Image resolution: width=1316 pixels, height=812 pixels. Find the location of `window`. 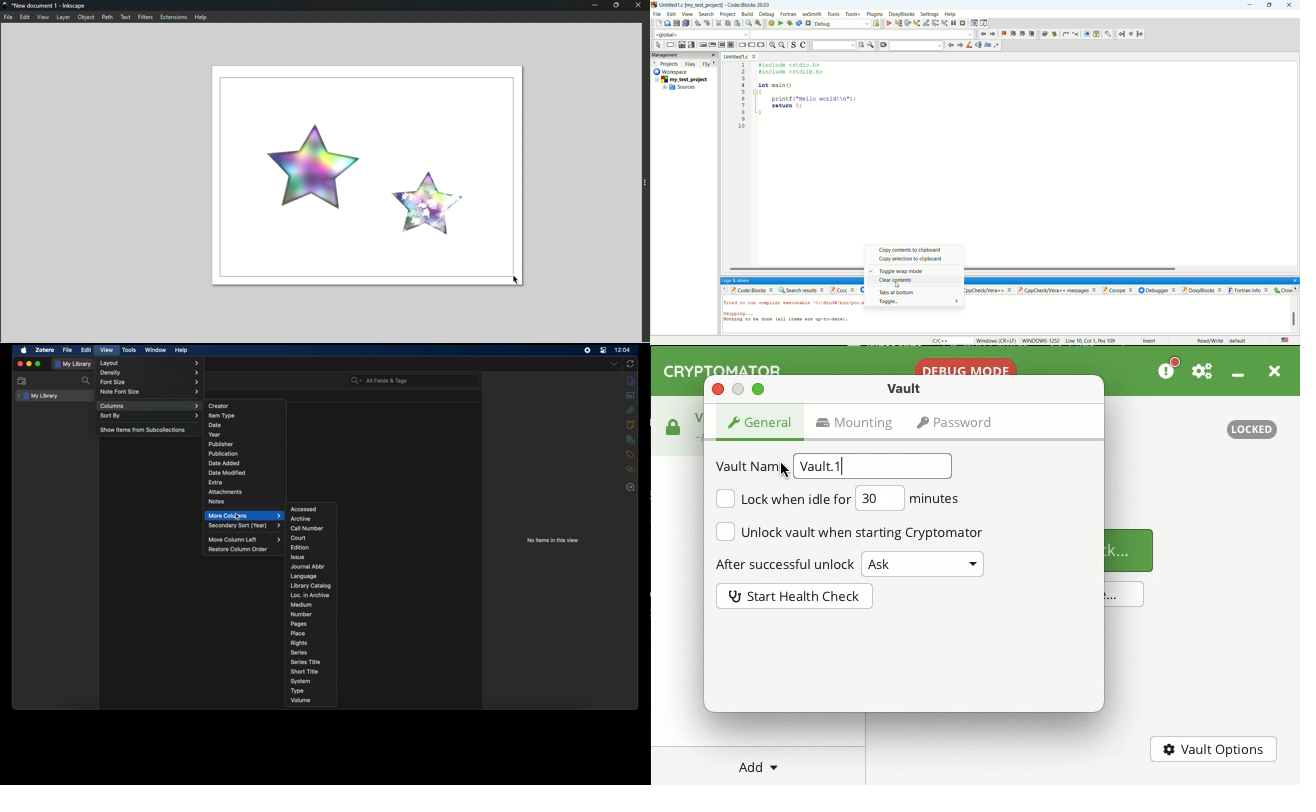

window is located at coordinates (155, 350).